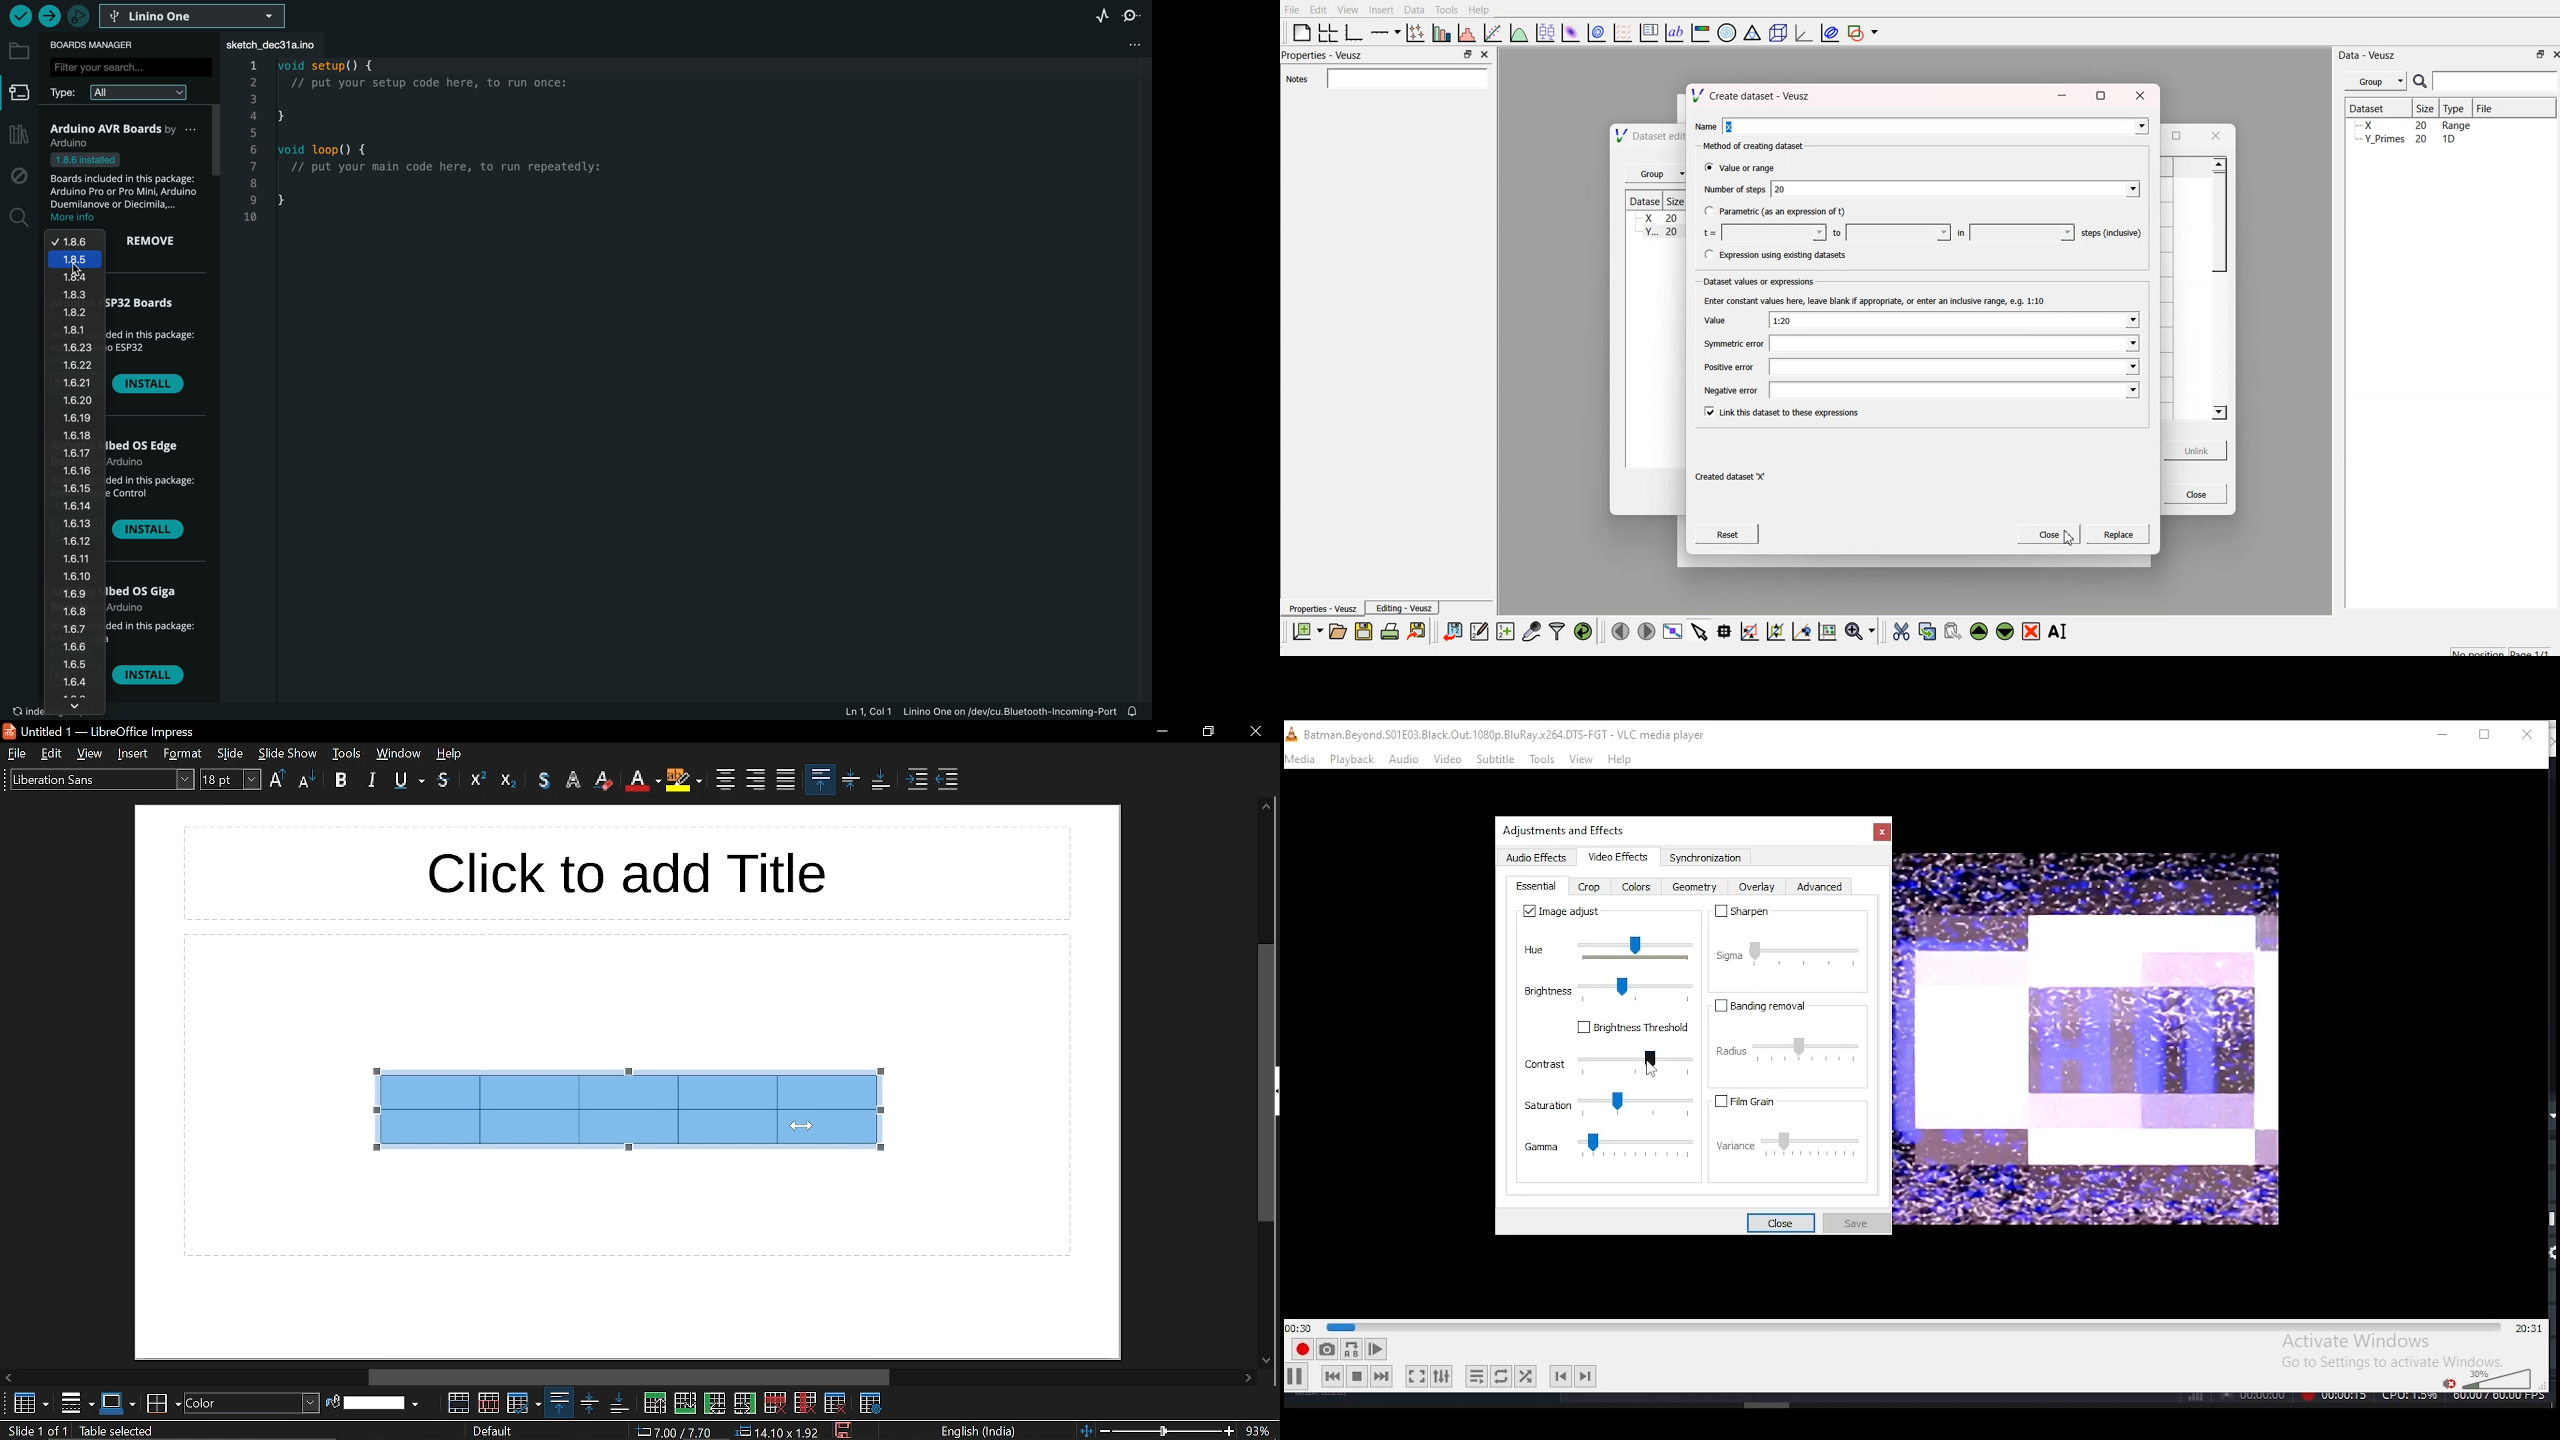  Describe the element at coordinates (2528, 736) in the screenshot. I see `close window` at that location.